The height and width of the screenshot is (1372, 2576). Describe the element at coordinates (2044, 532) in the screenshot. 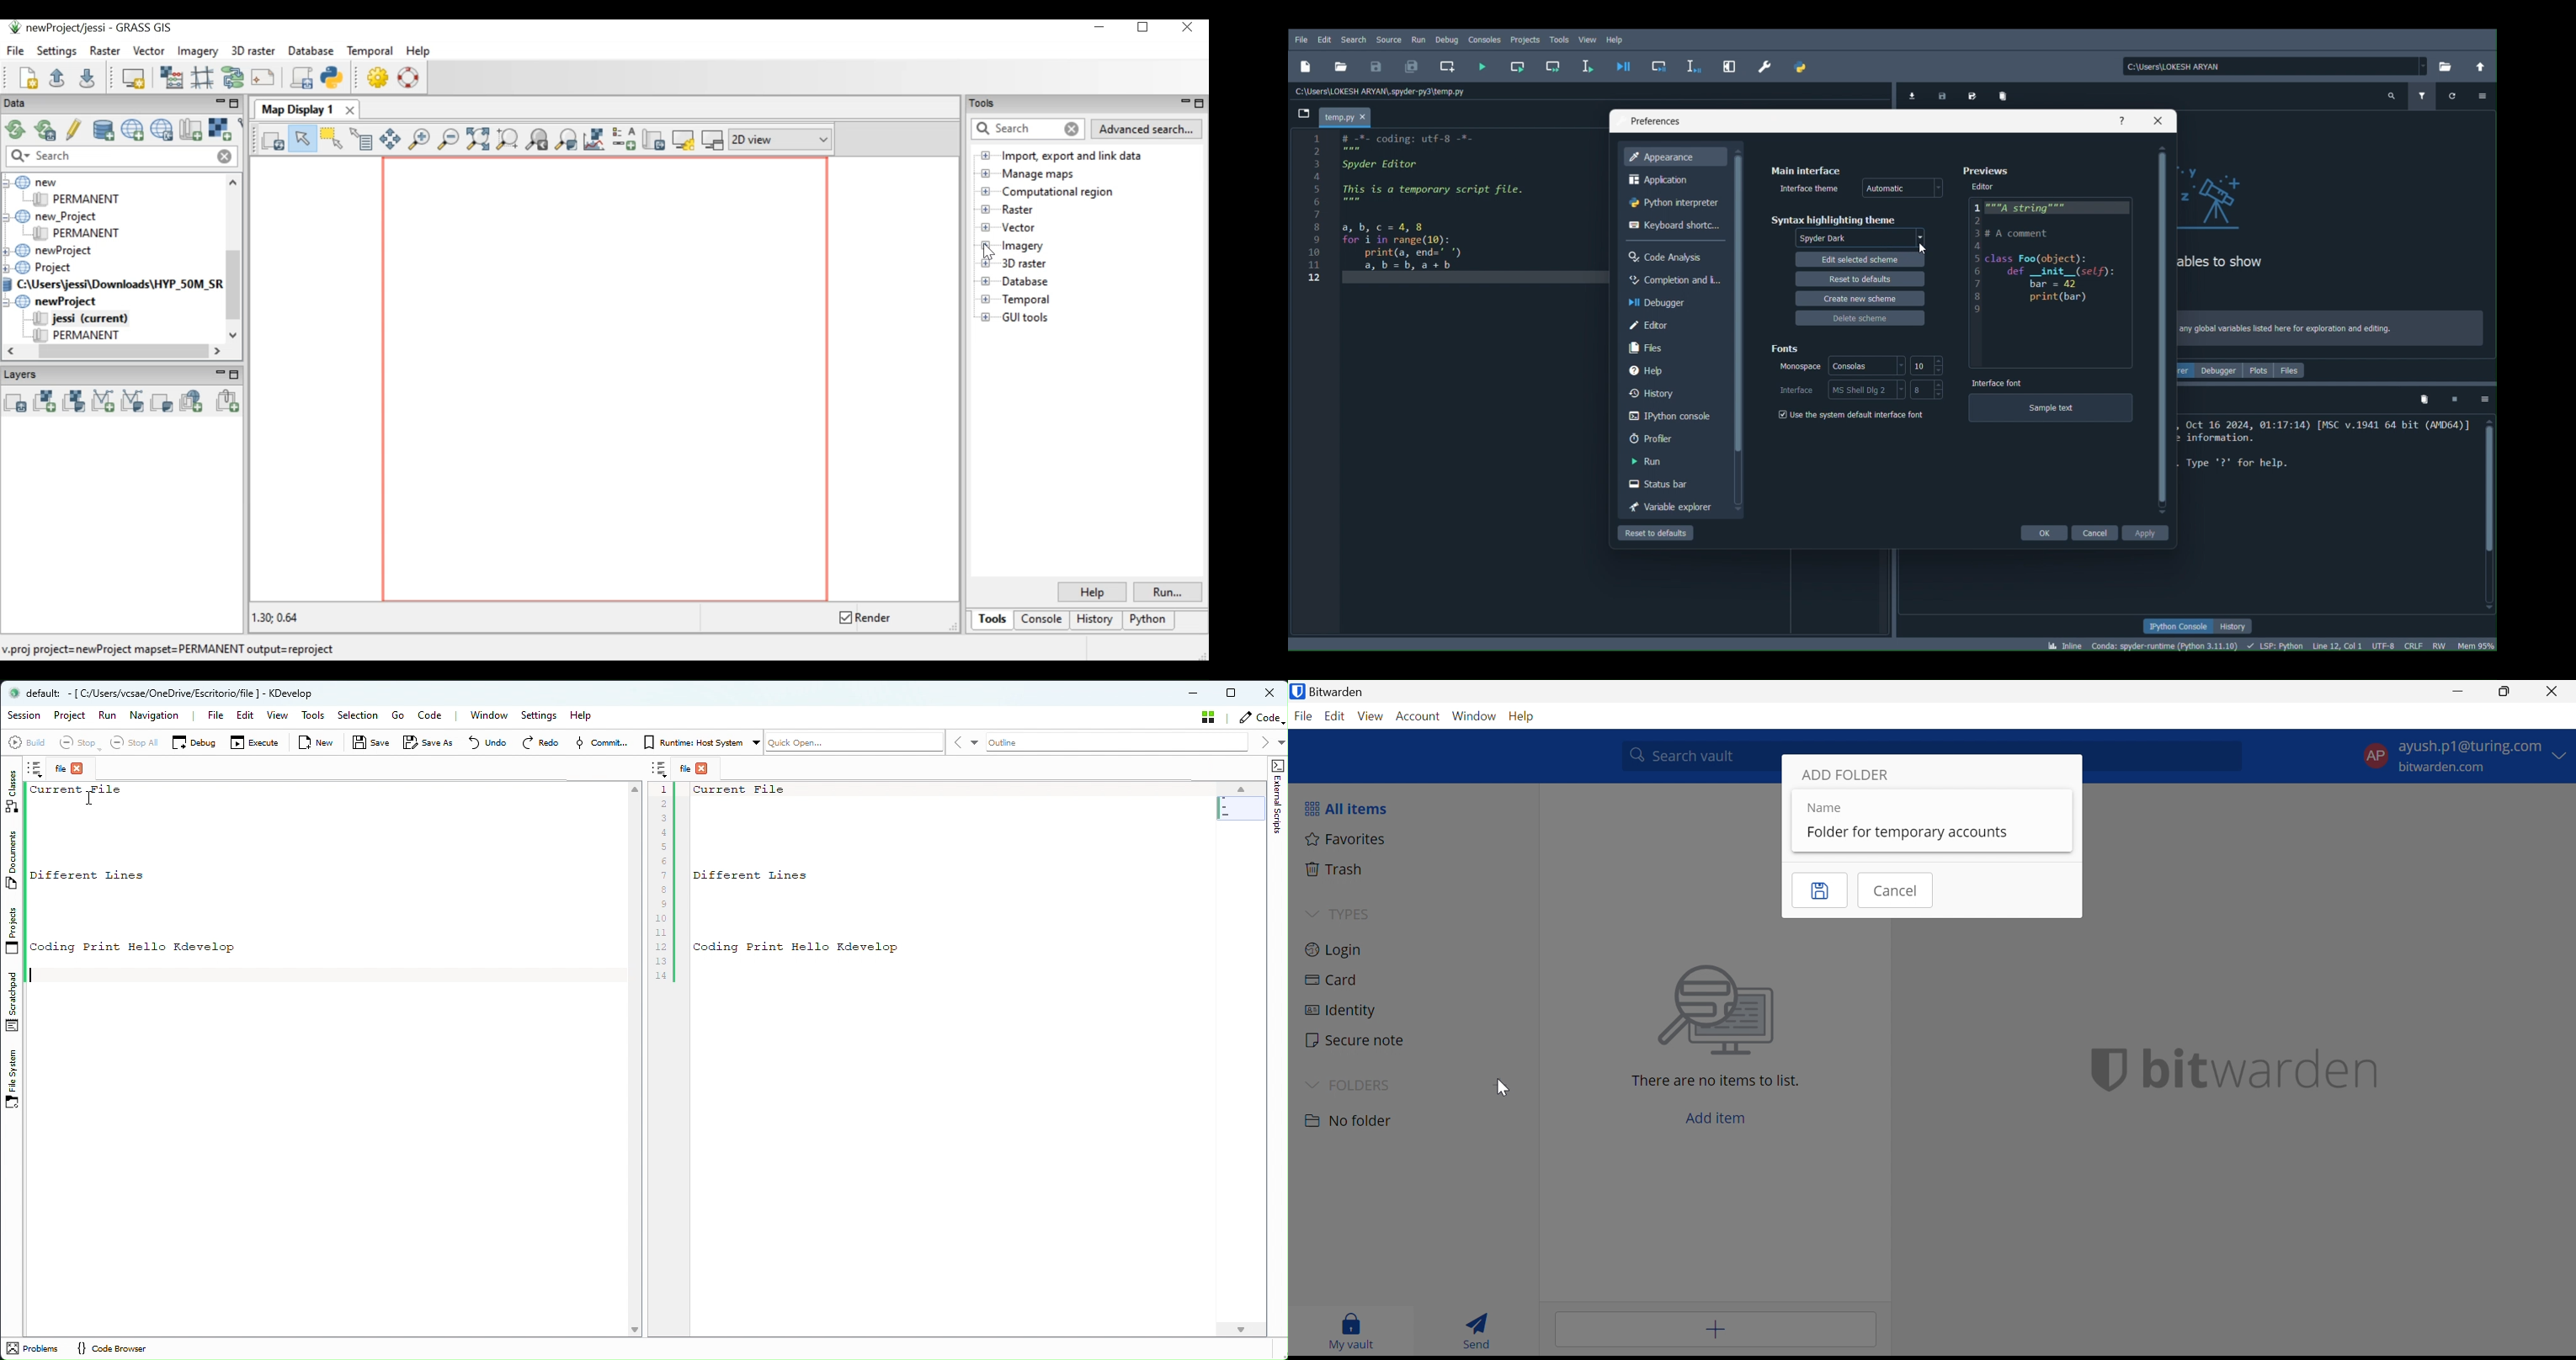

I see `Ok` at that location.